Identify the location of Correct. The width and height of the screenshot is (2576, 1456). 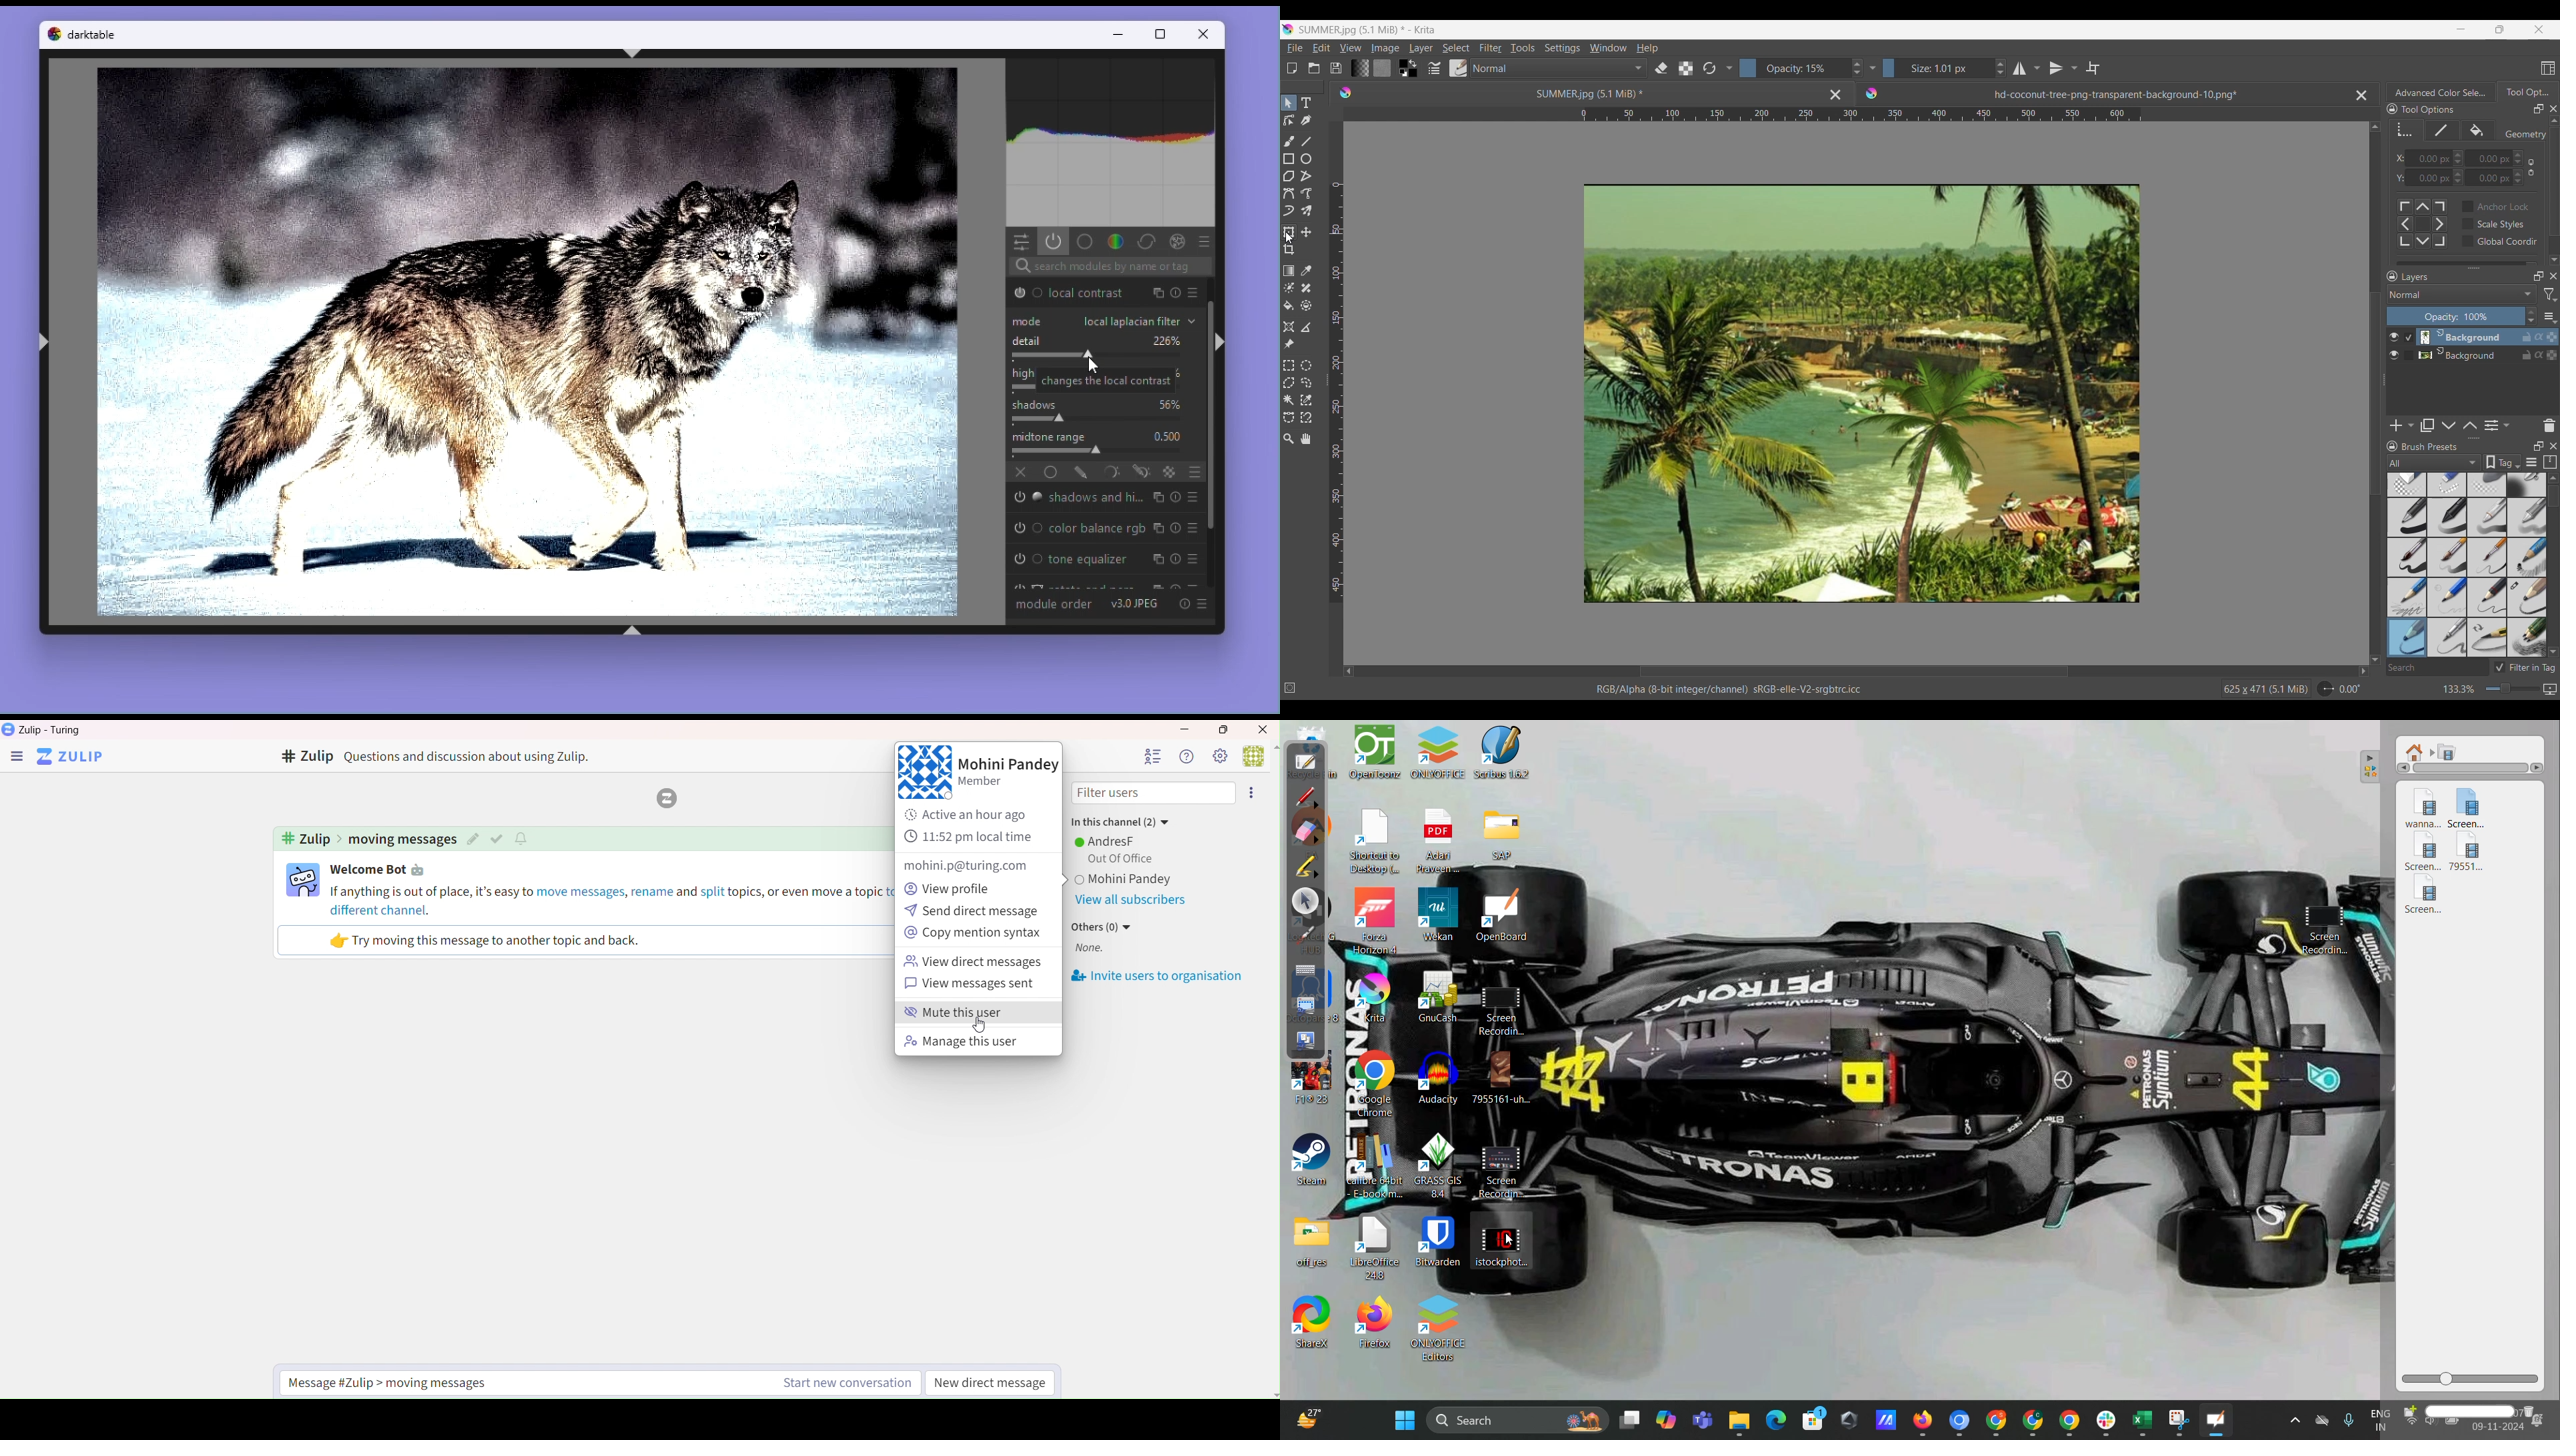
(1145, 241).